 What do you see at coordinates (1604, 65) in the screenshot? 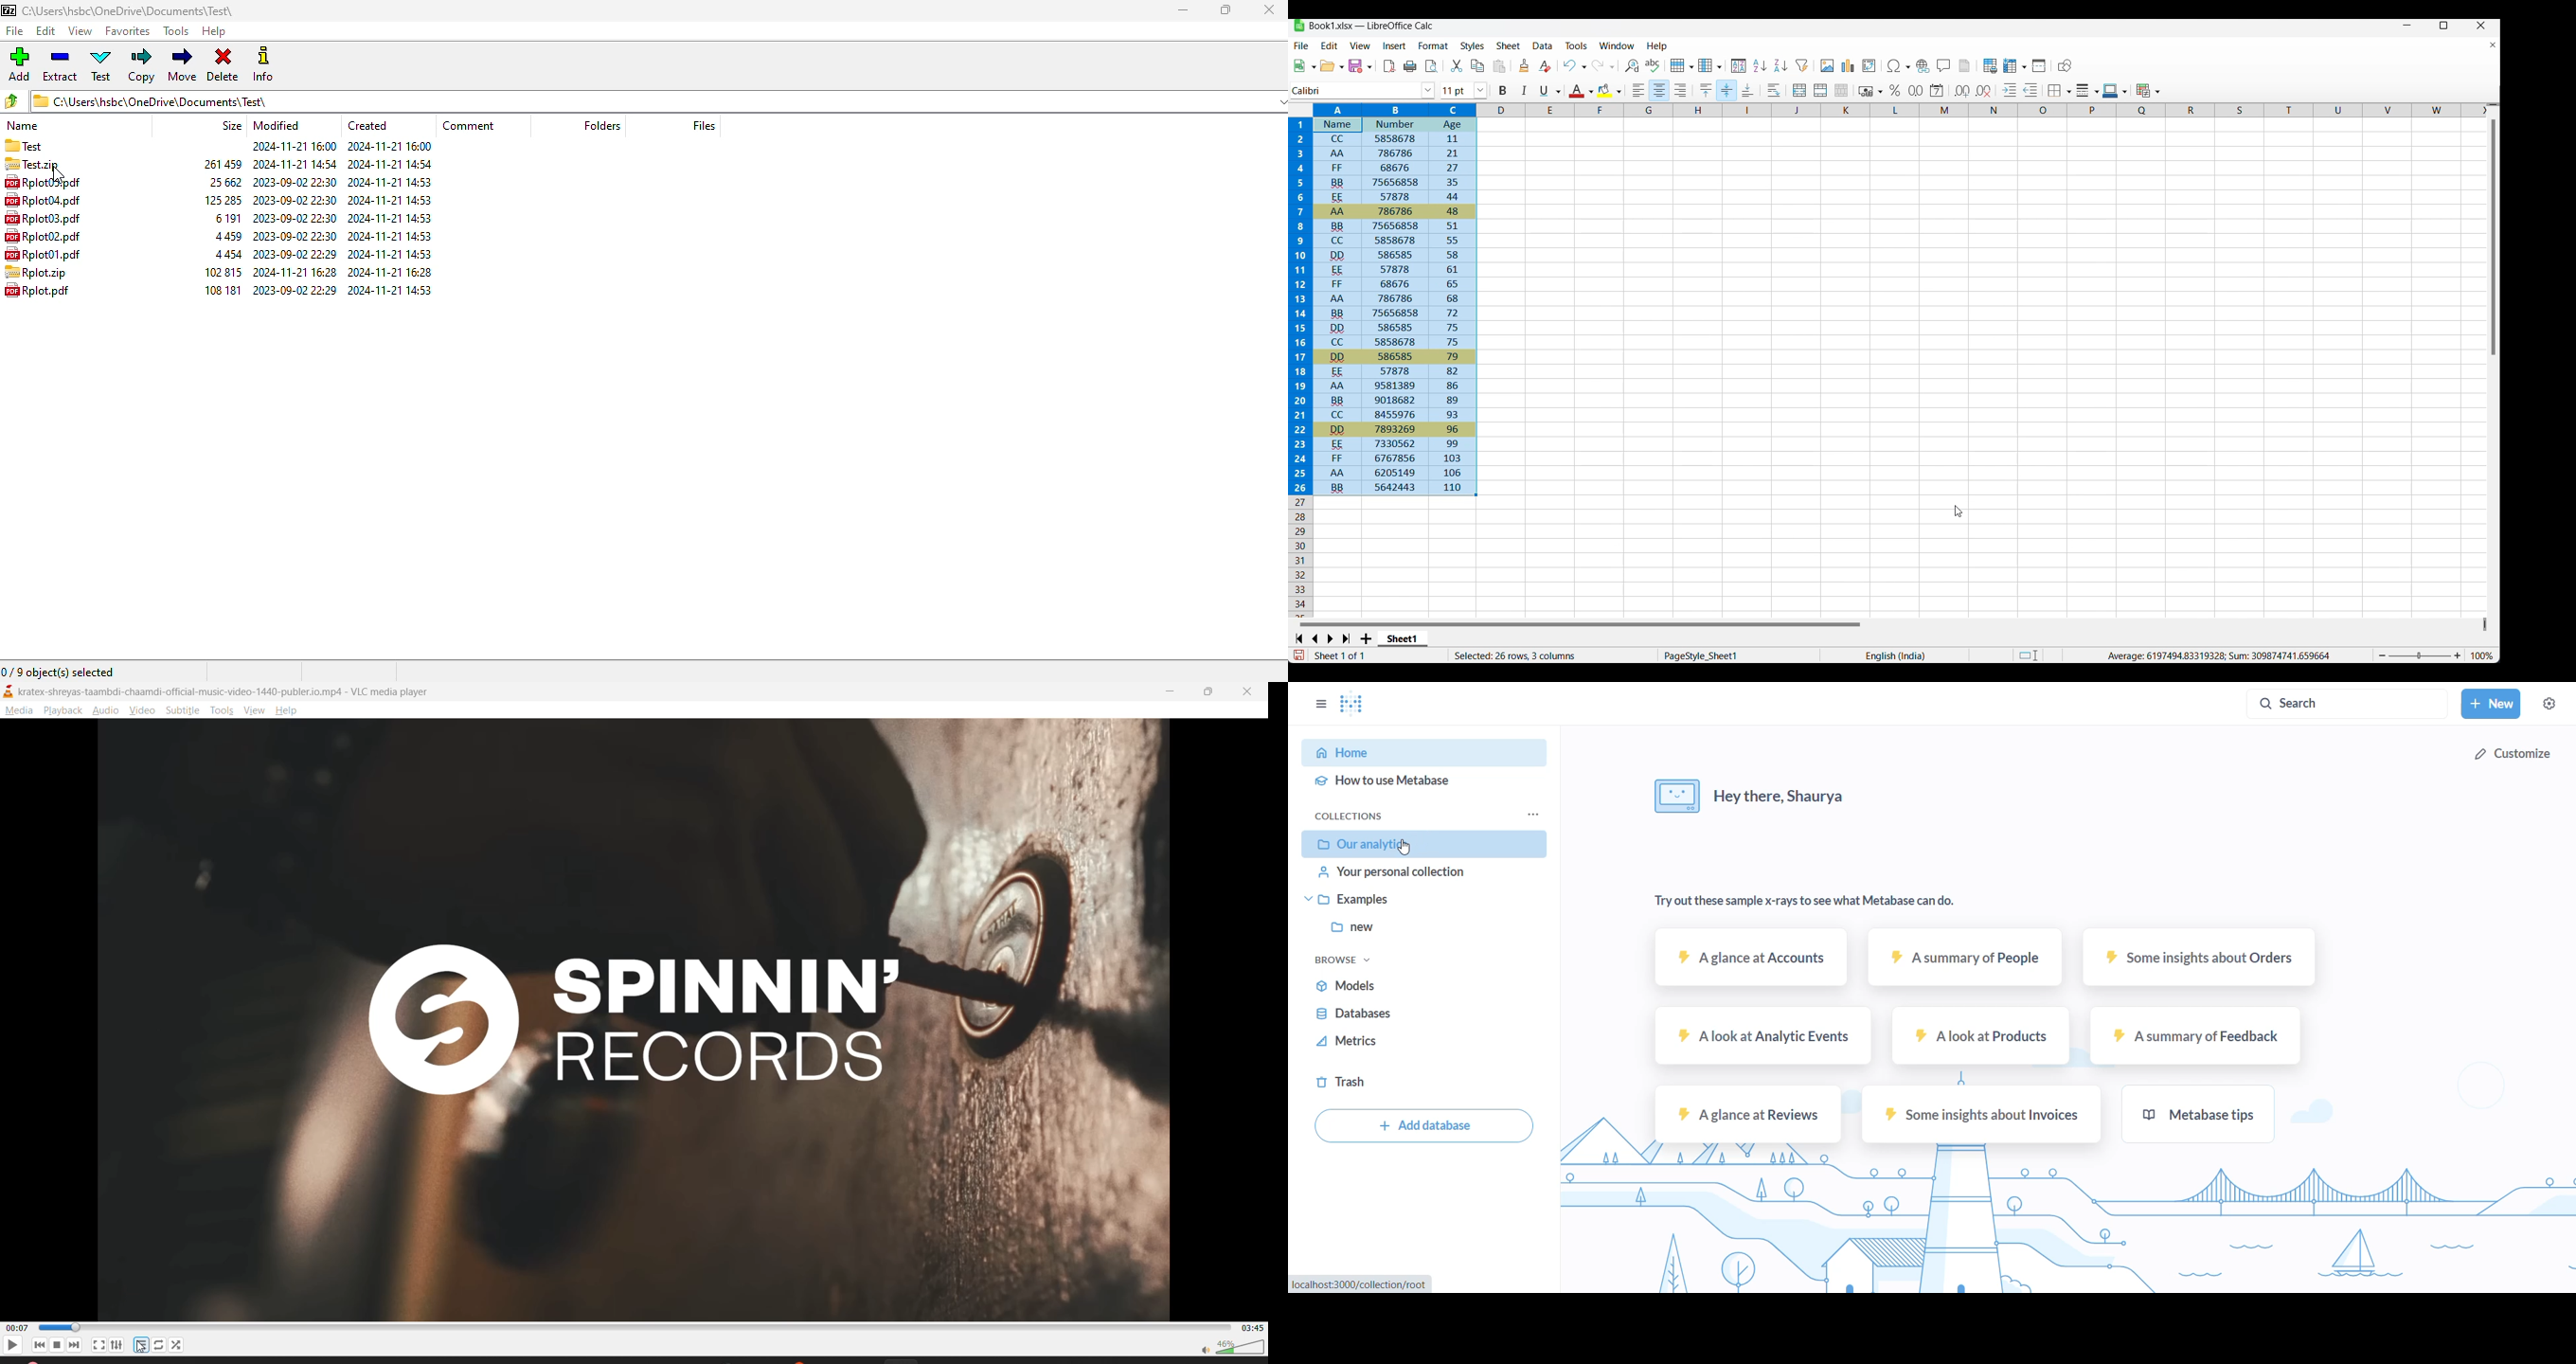
I see `Redo and redo options` at bounding box center [1604, 65].